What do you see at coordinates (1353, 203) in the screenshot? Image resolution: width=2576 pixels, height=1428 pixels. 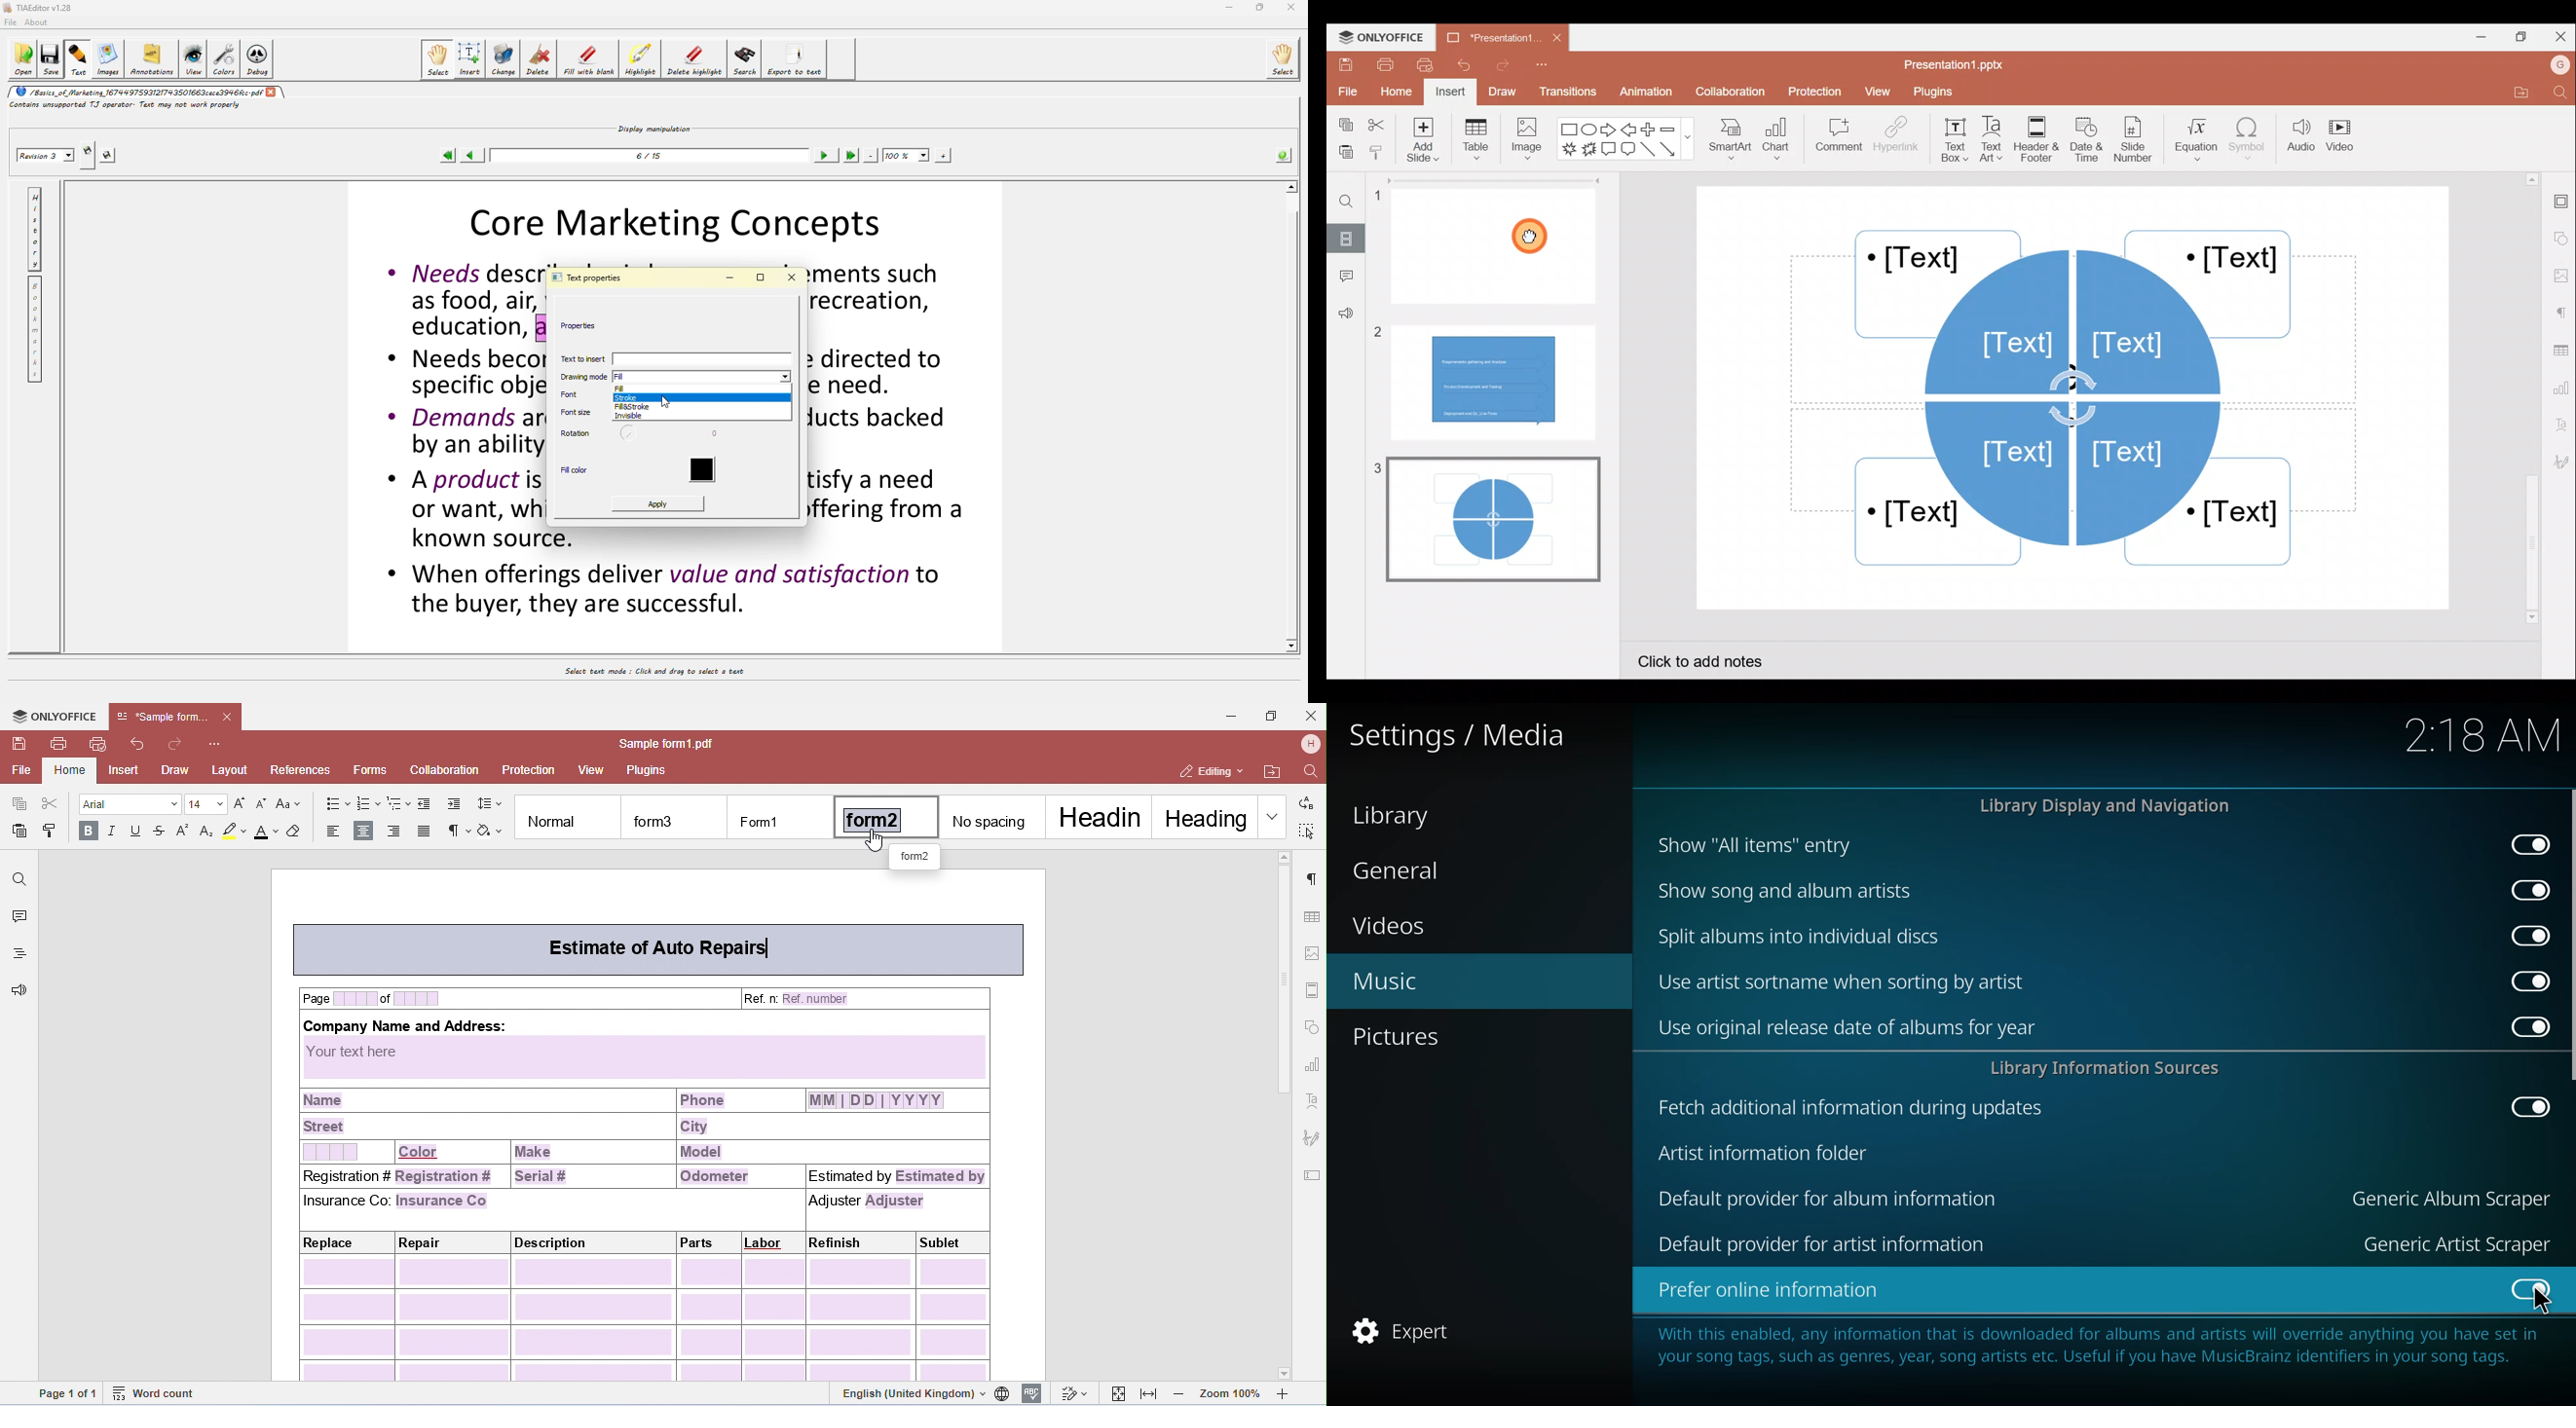 I see `Find` at bounding box center [1353, 203].